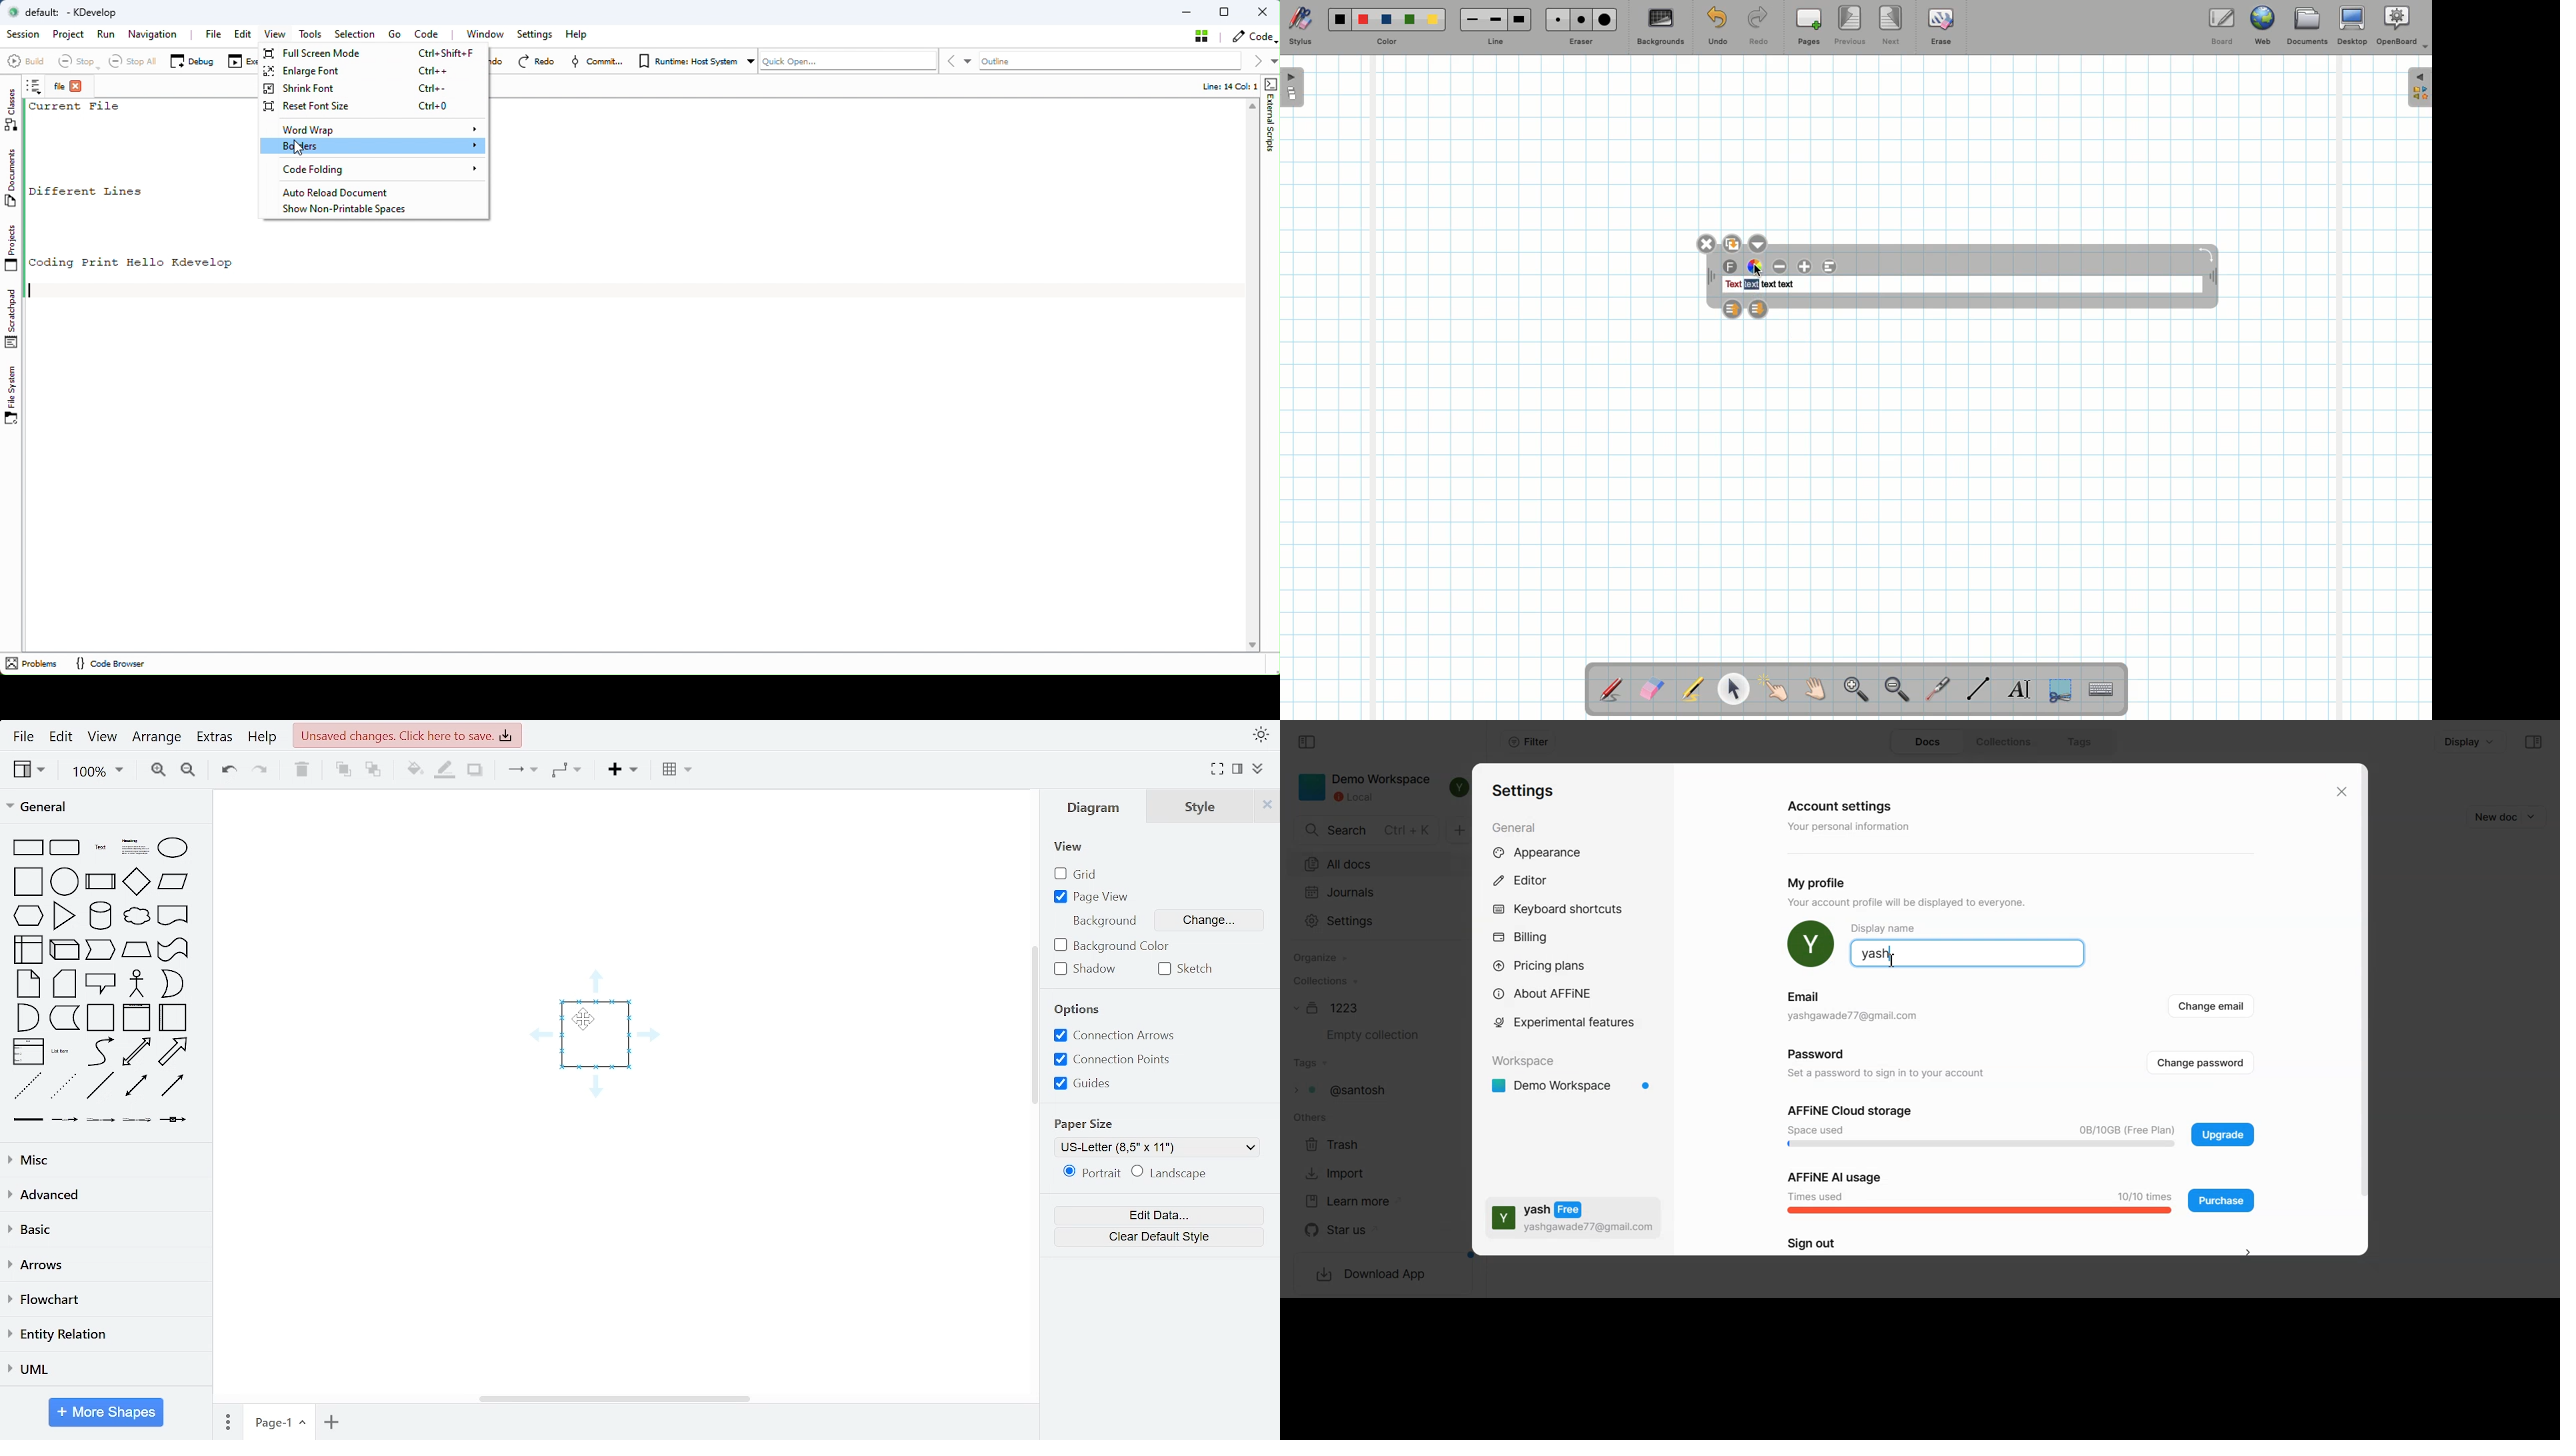 The image size is (2576, 1456). I want to click on Account settings, so click(1842, 805).